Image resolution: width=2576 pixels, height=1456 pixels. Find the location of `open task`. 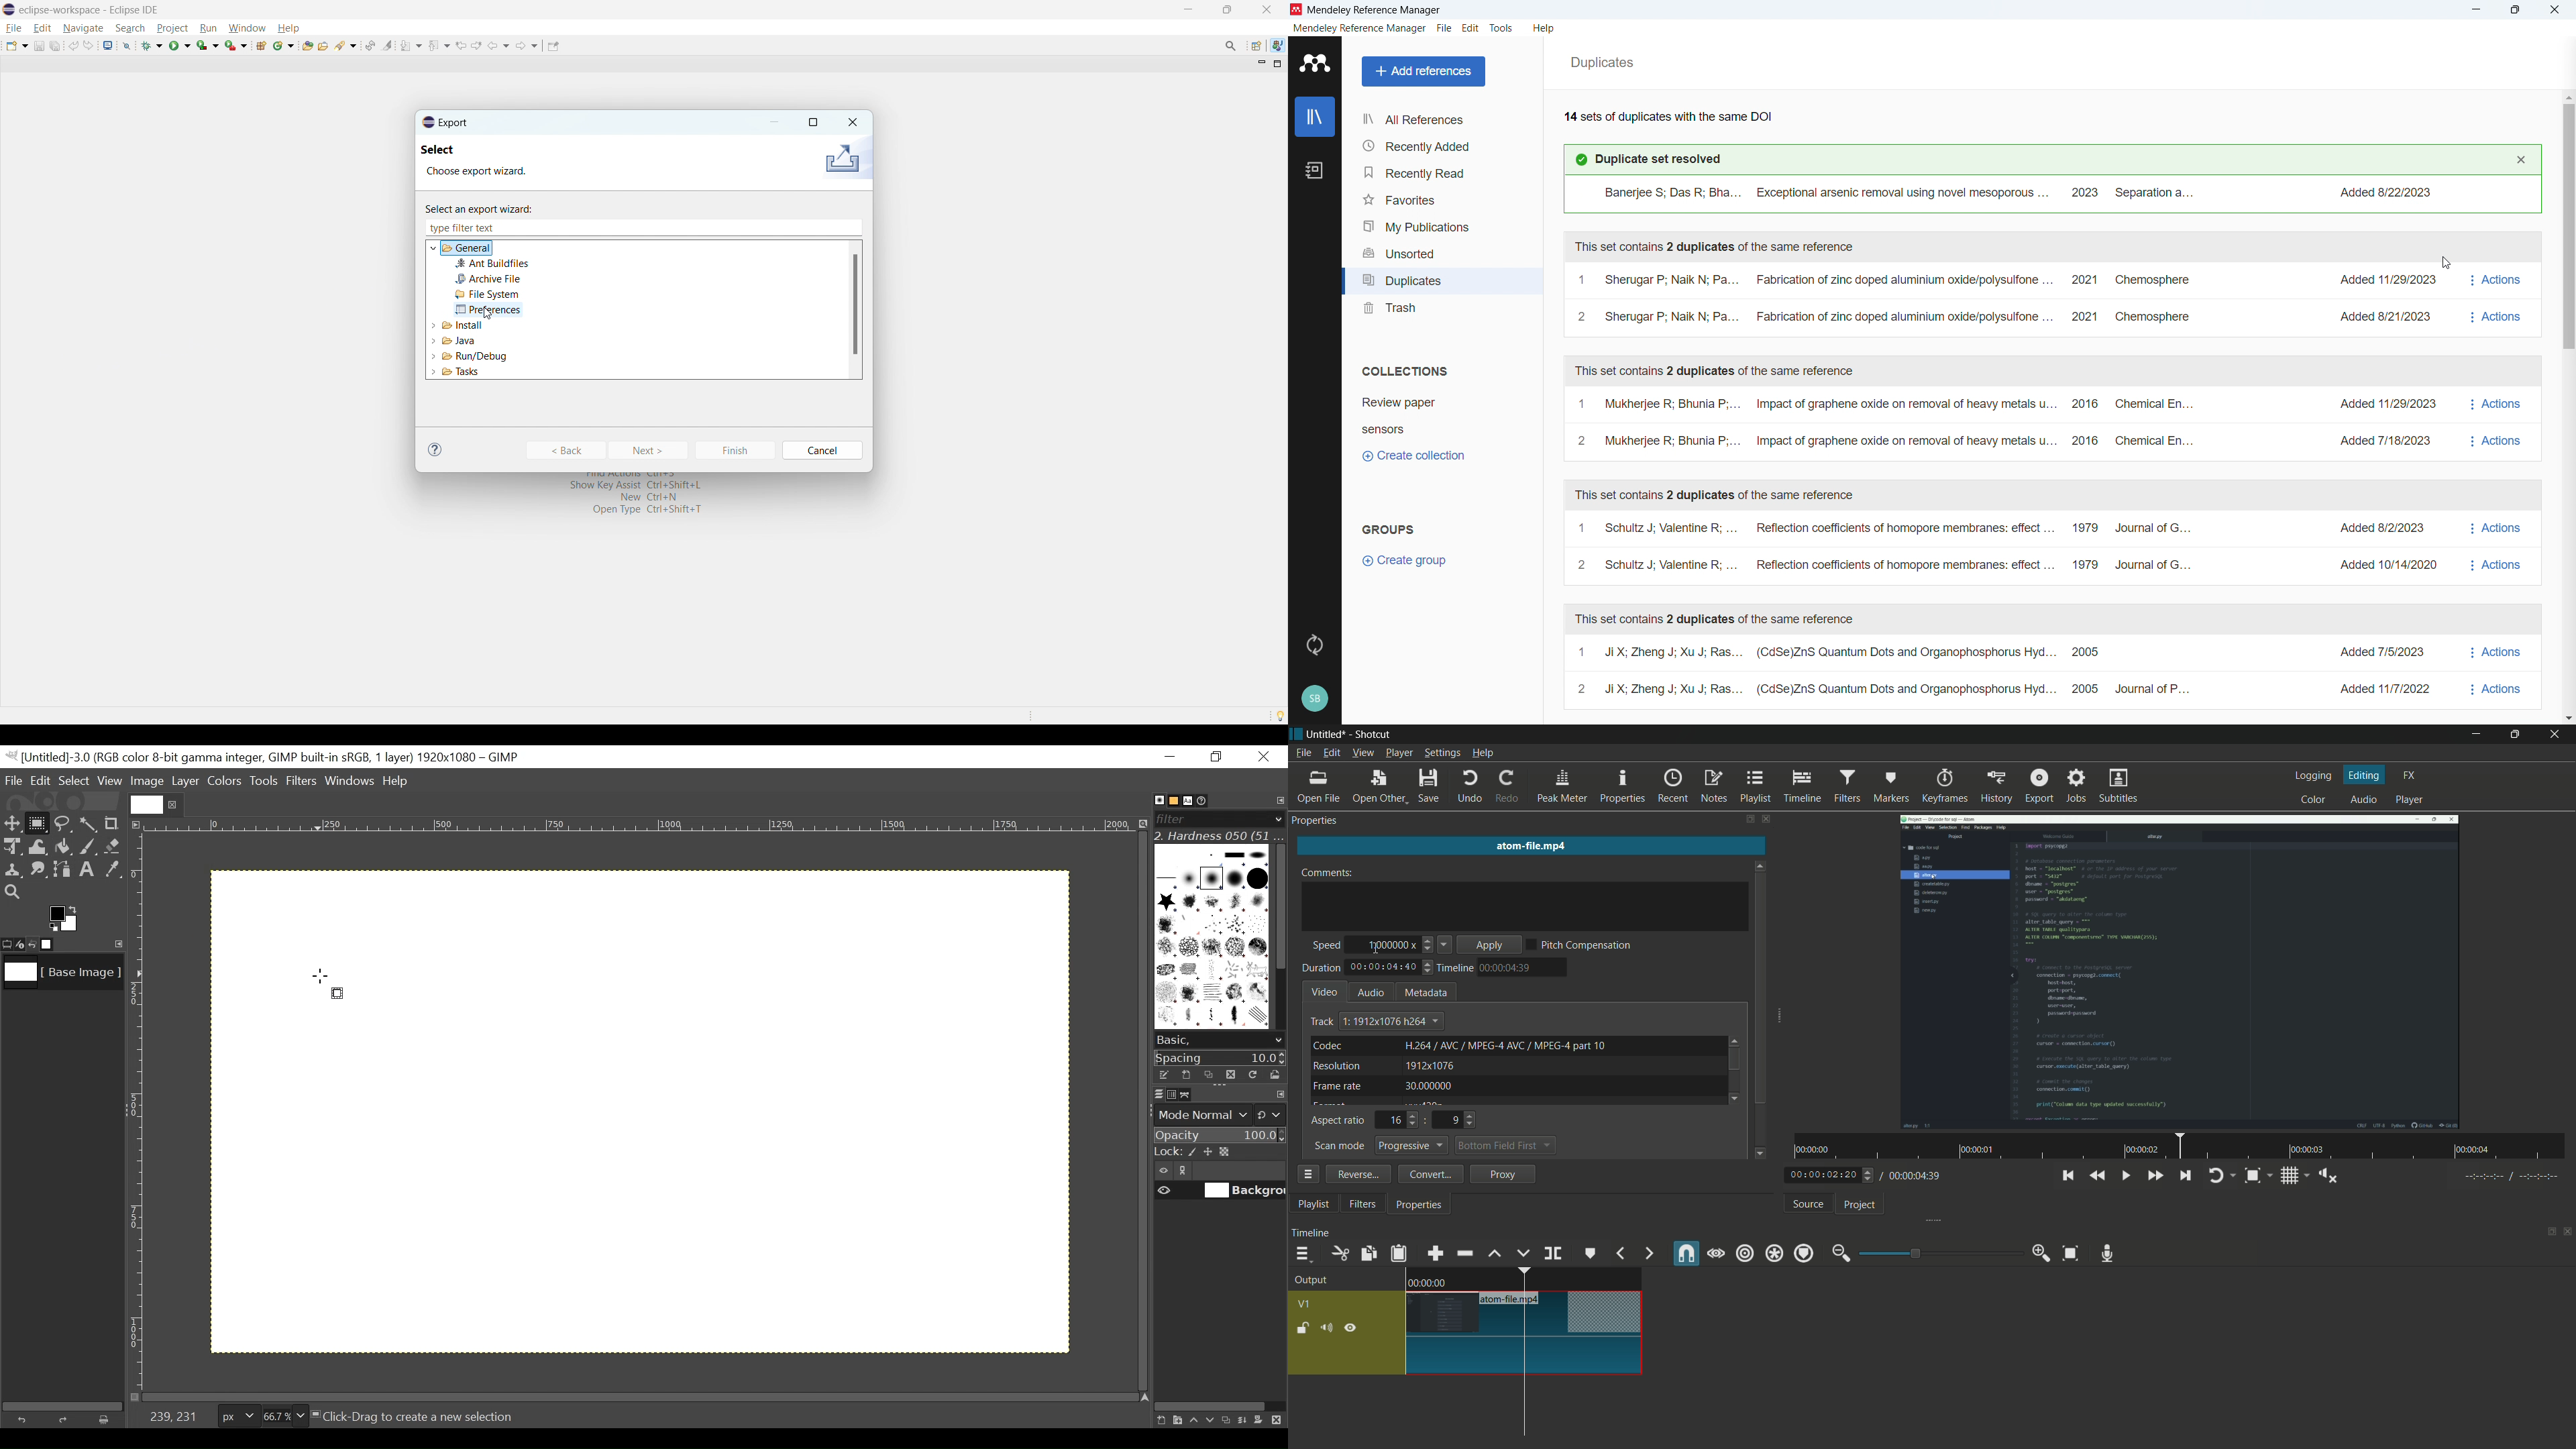

open task is located at coordinates (323, 44).